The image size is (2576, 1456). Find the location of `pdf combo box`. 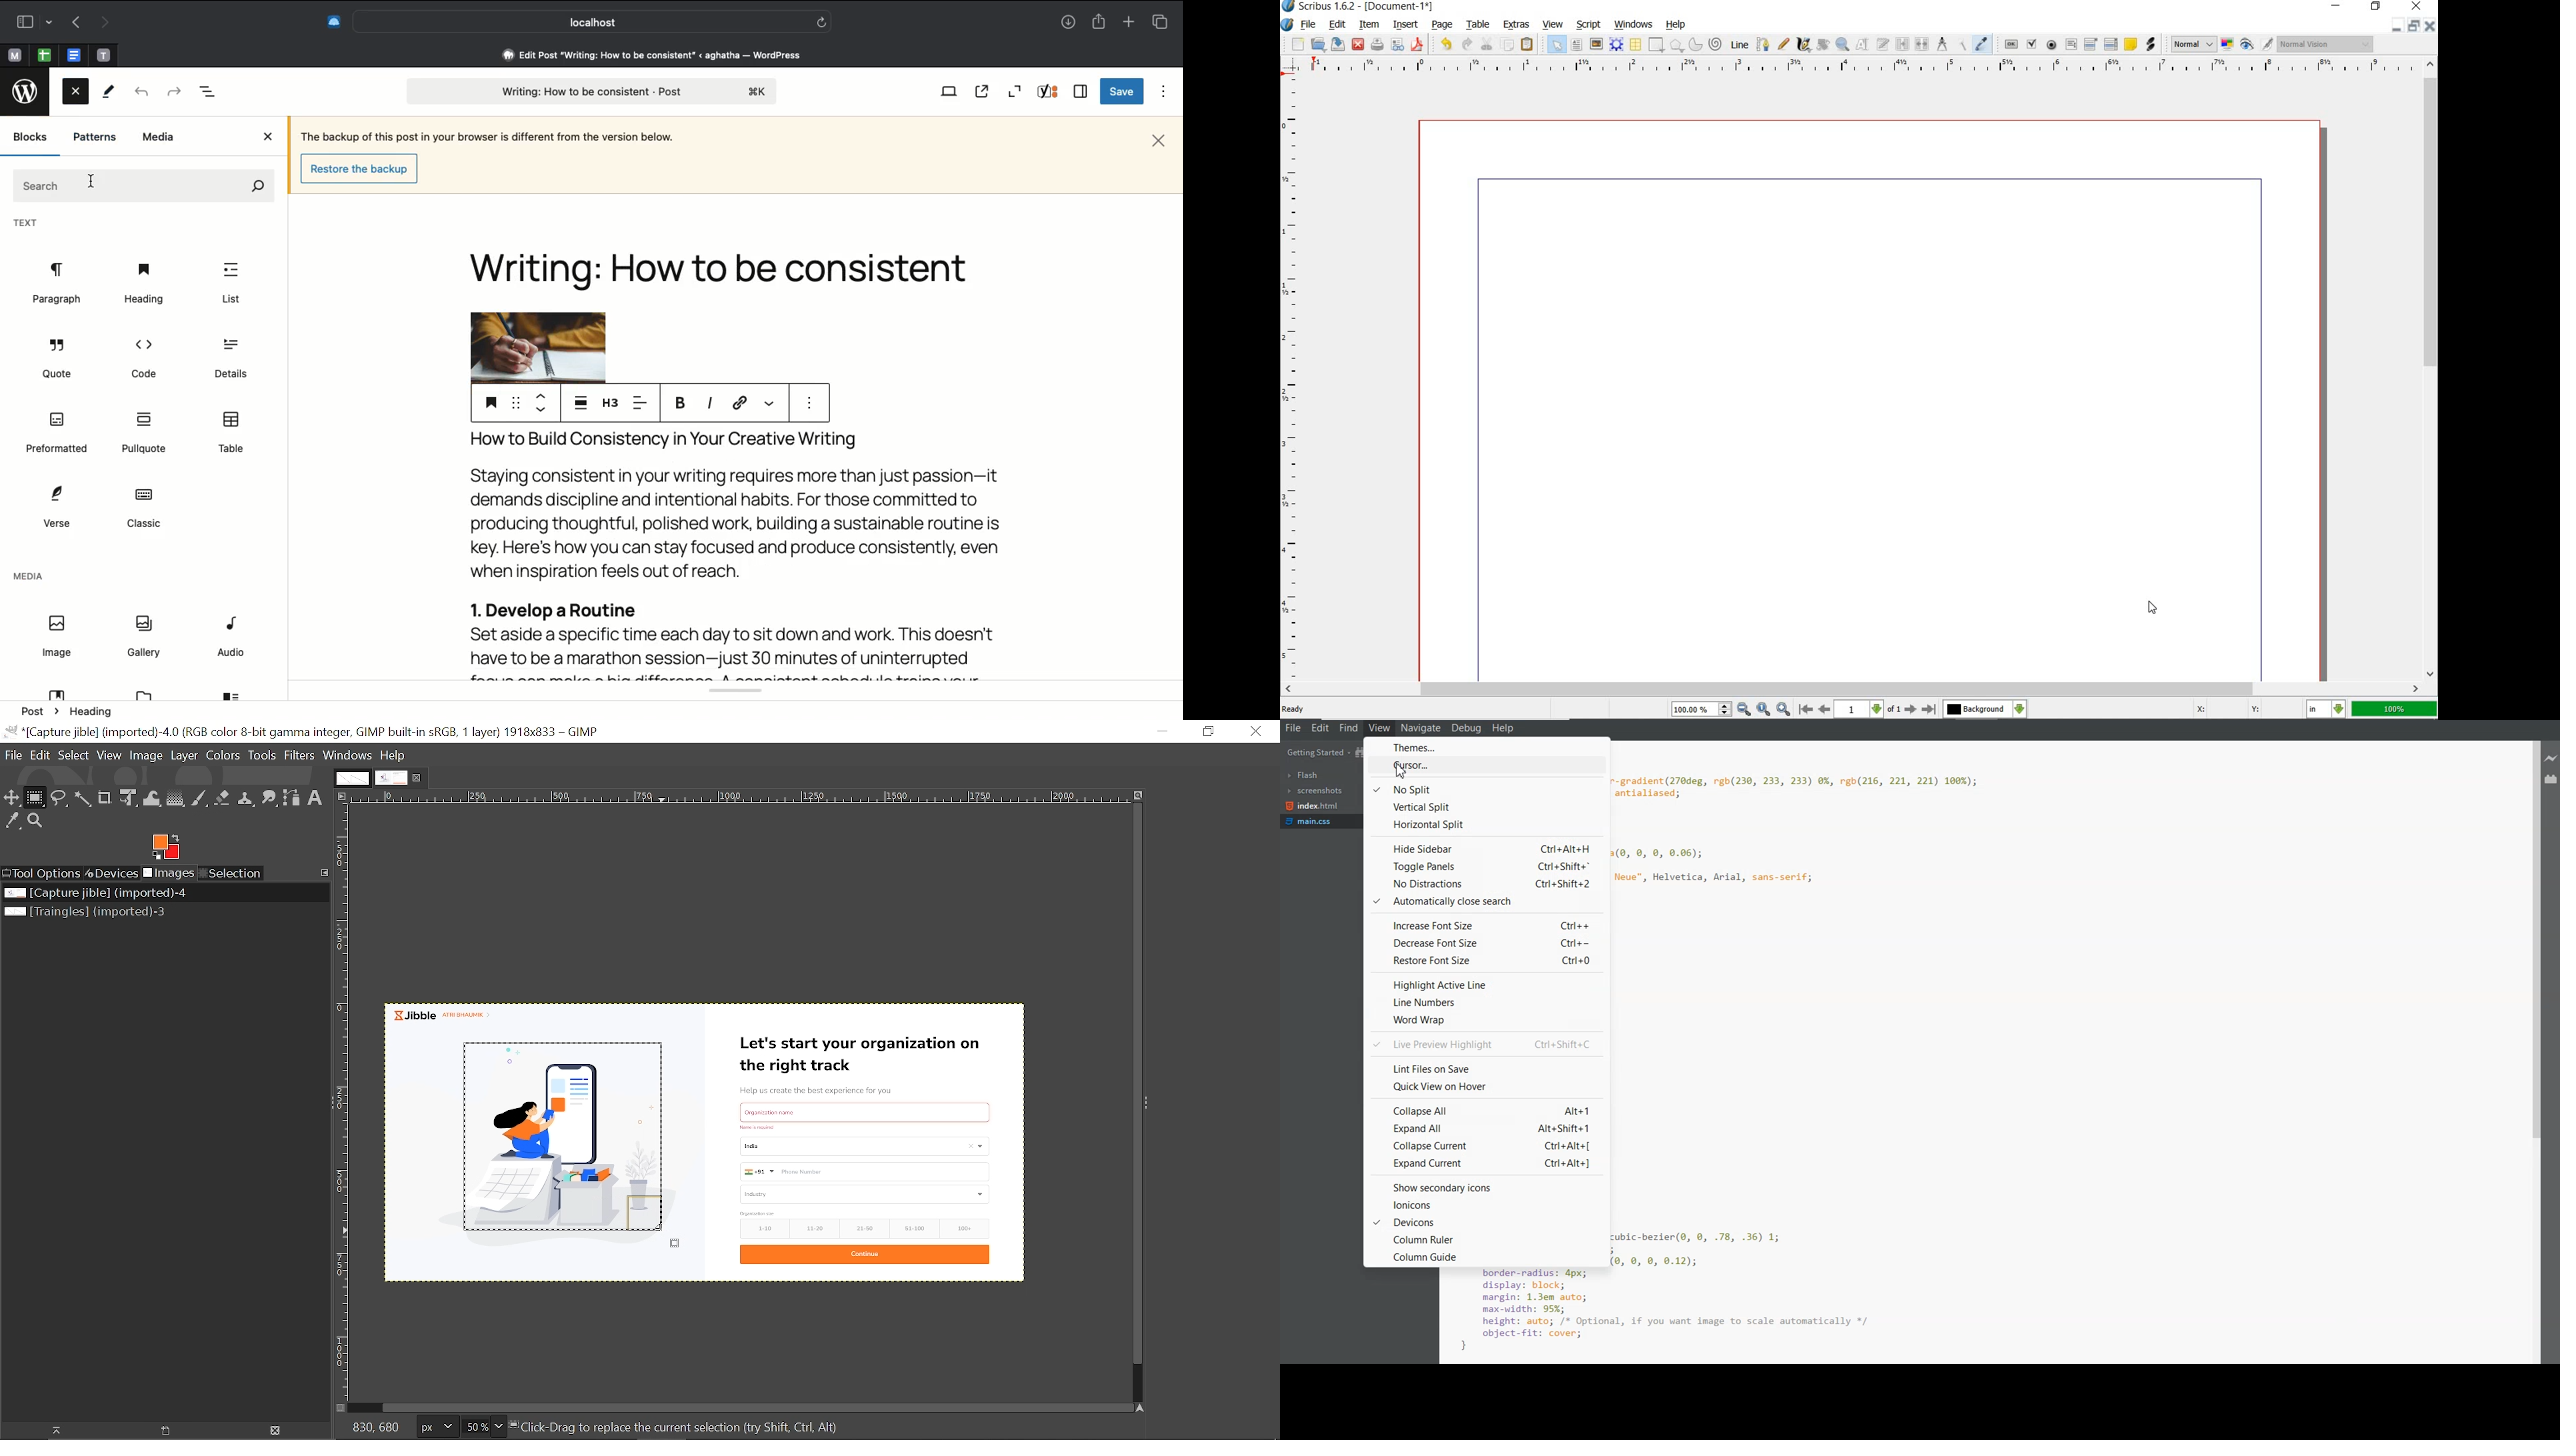

pdf combo box is located at coordinates (2091, 45).